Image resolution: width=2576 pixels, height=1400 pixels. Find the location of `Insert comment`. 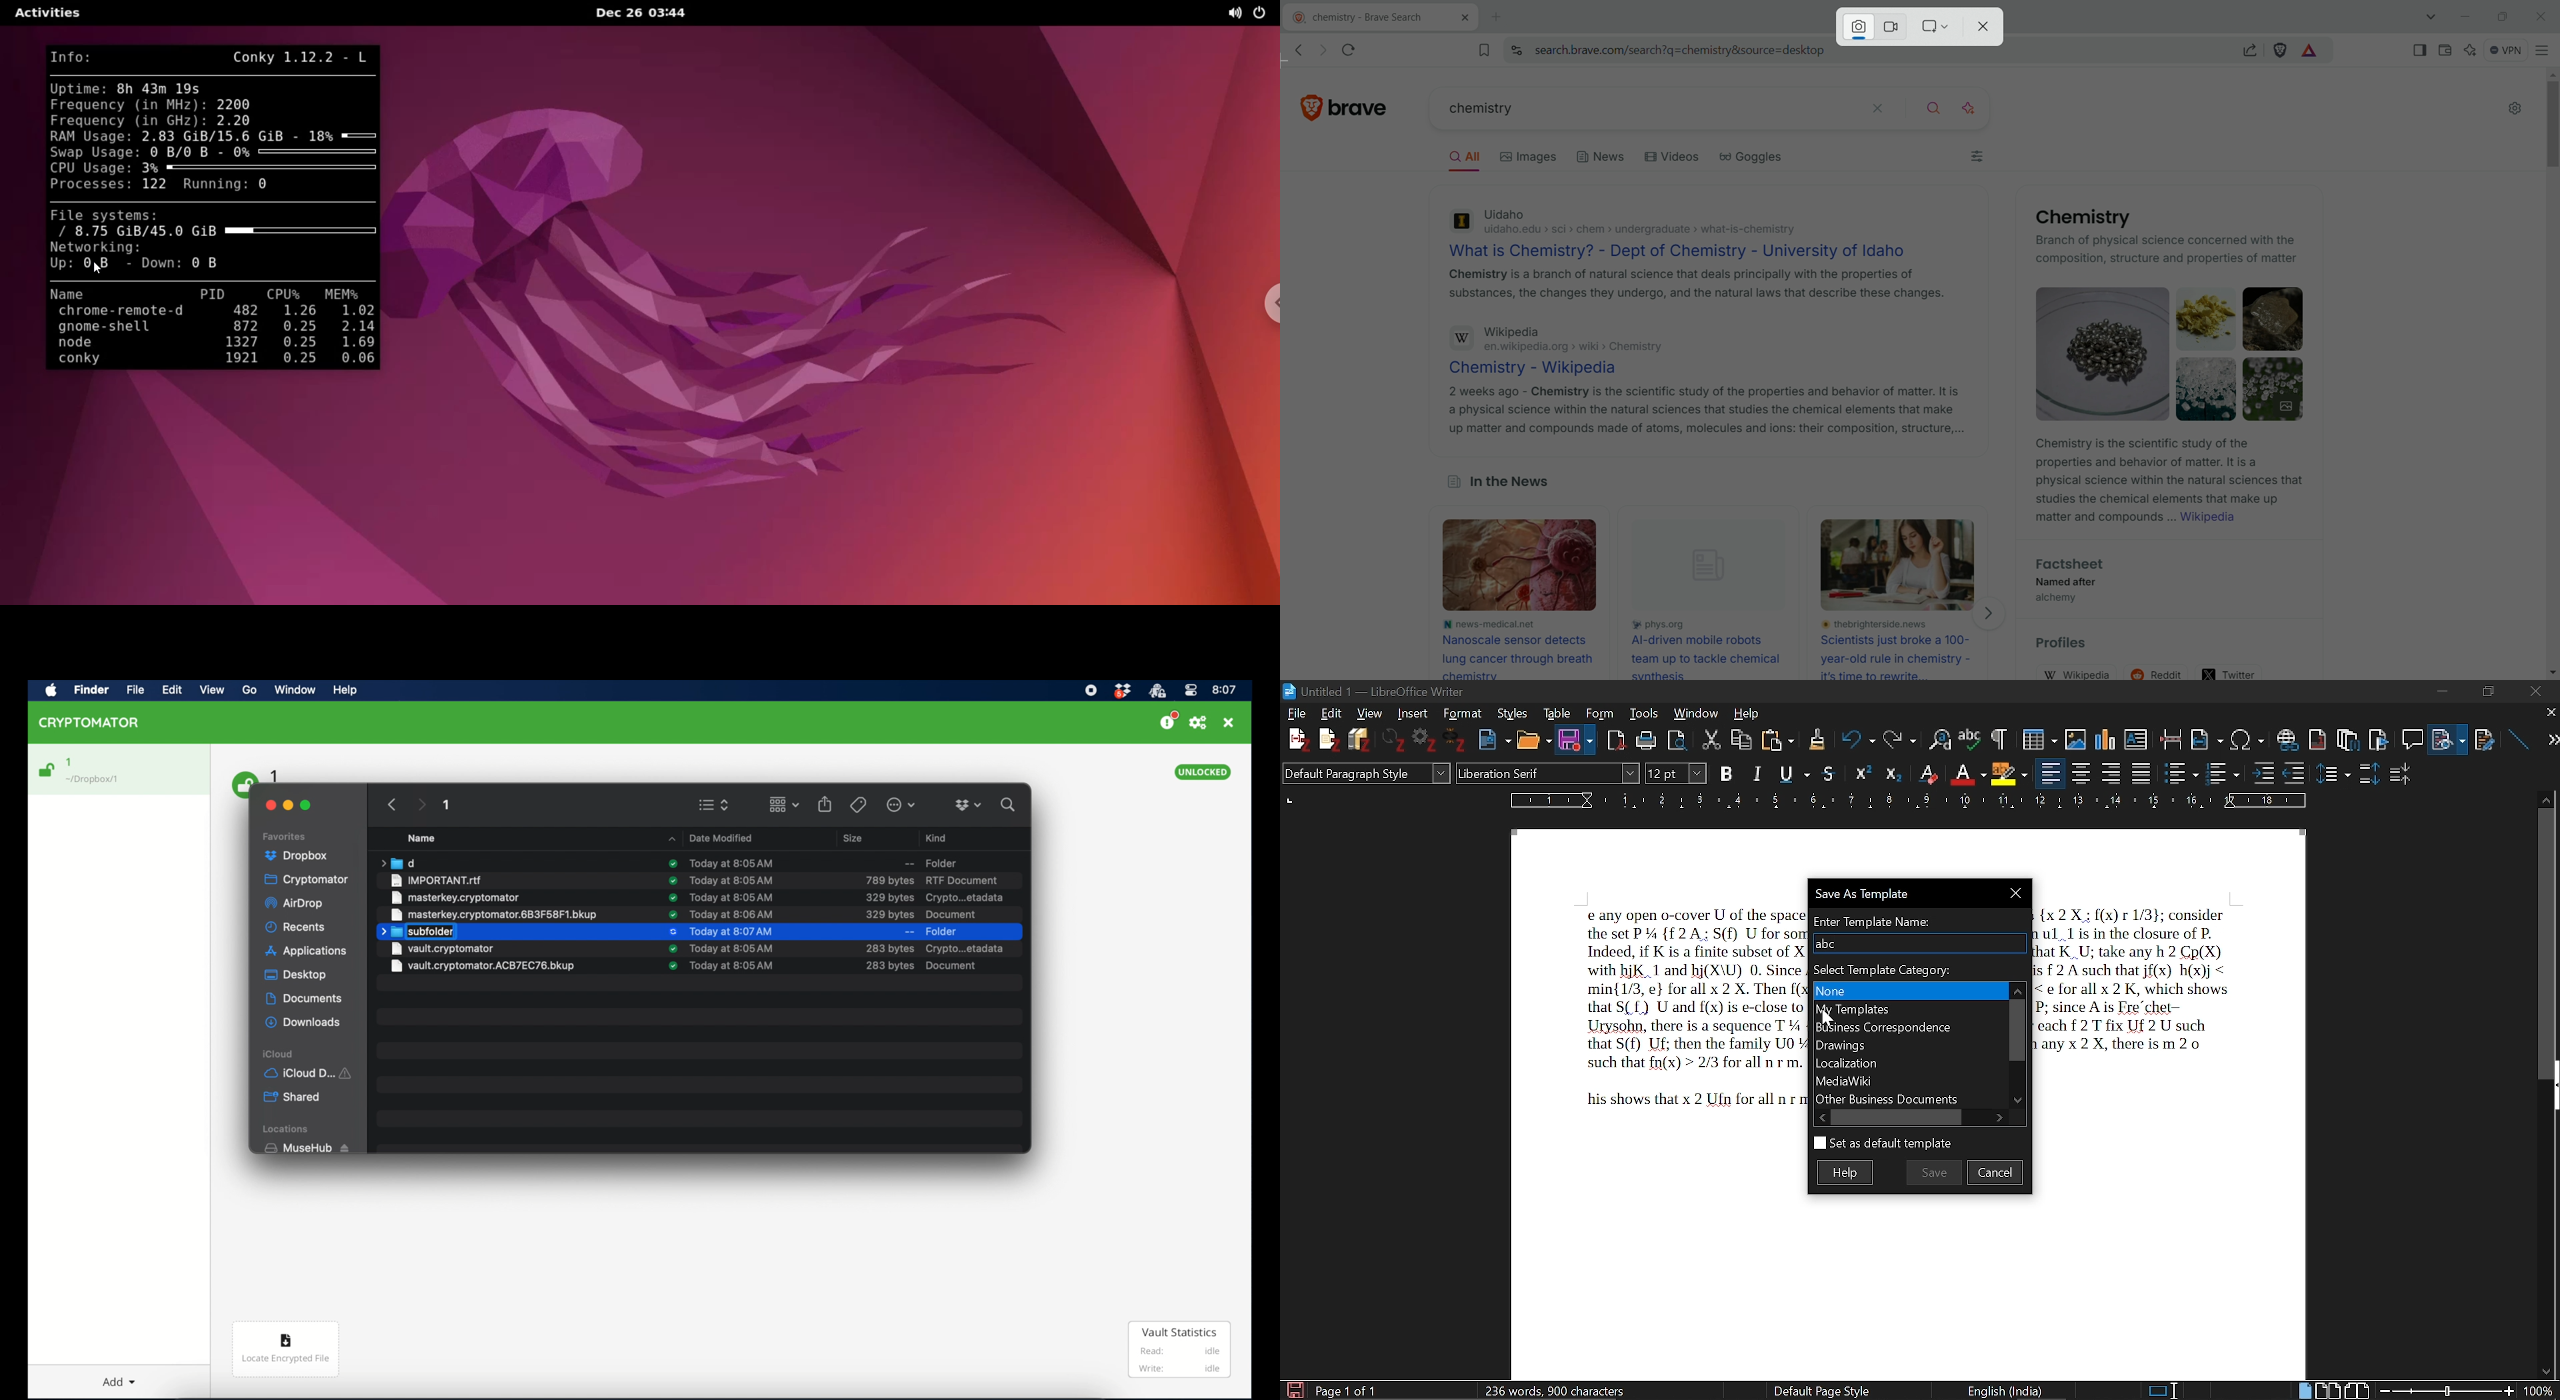

Insert comment is located at coordinates (2411, 735).